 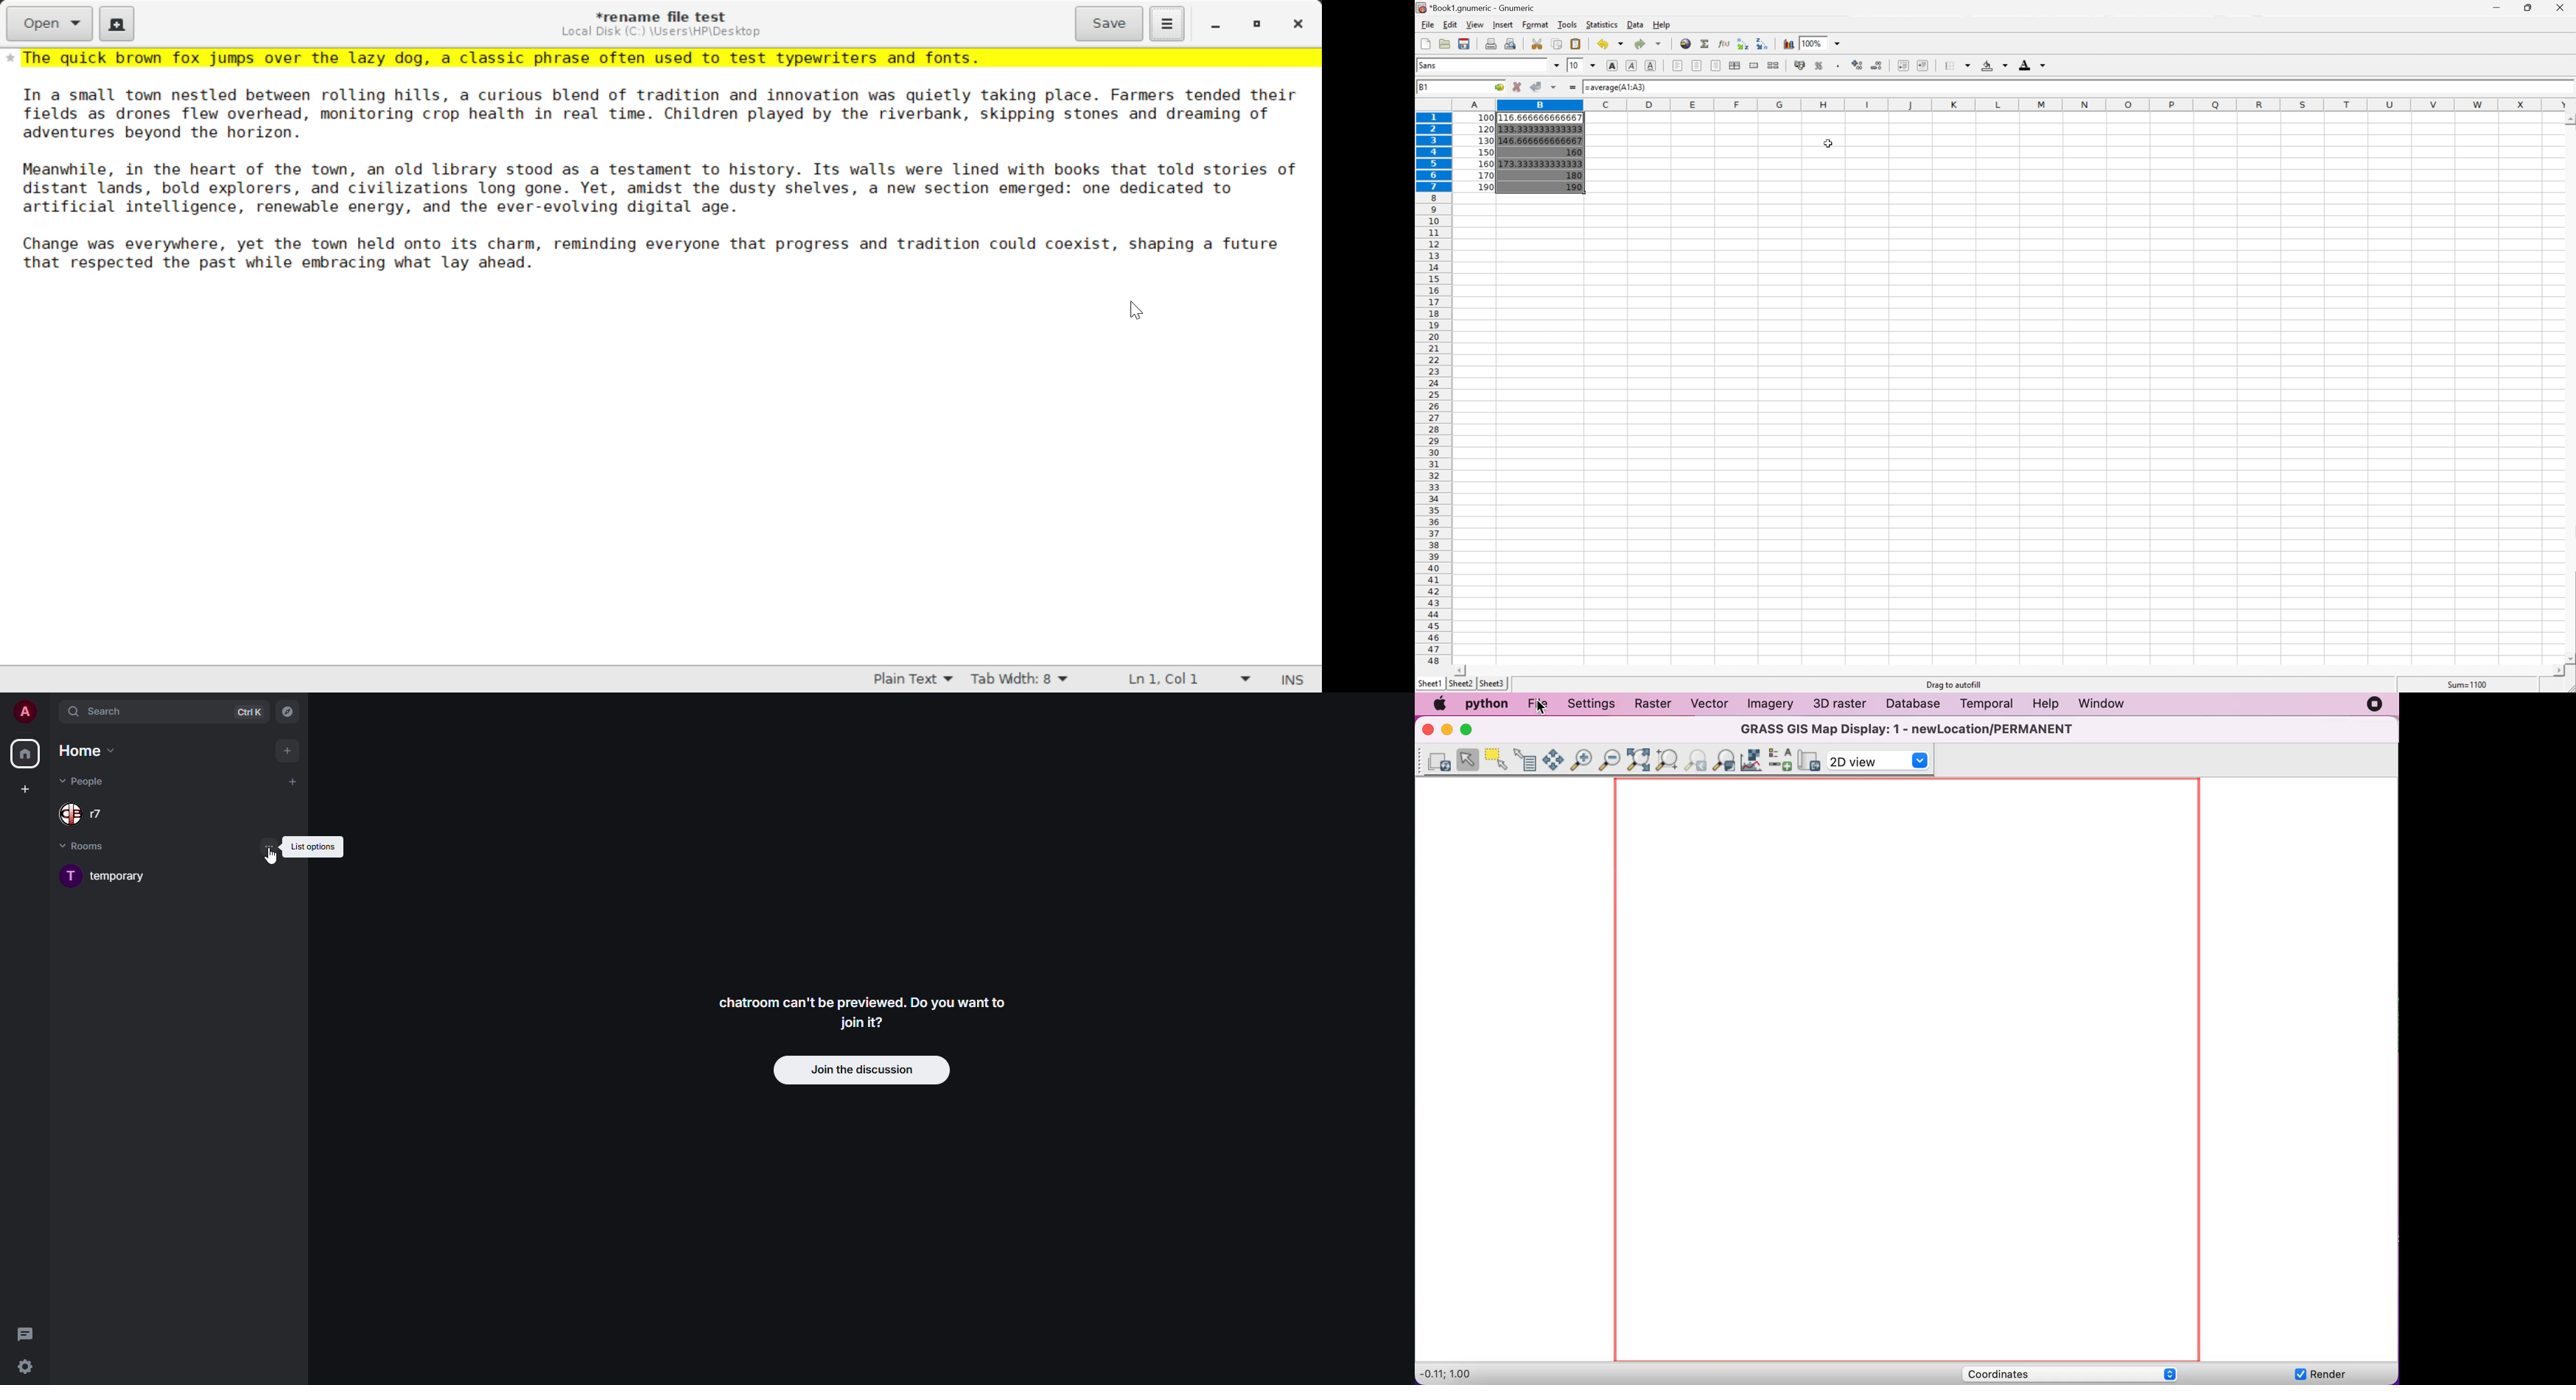 What do you see at coordinates (1538, 164) in the screenshot?
I see `173.333333333333` at bounding box center [1538, 164].